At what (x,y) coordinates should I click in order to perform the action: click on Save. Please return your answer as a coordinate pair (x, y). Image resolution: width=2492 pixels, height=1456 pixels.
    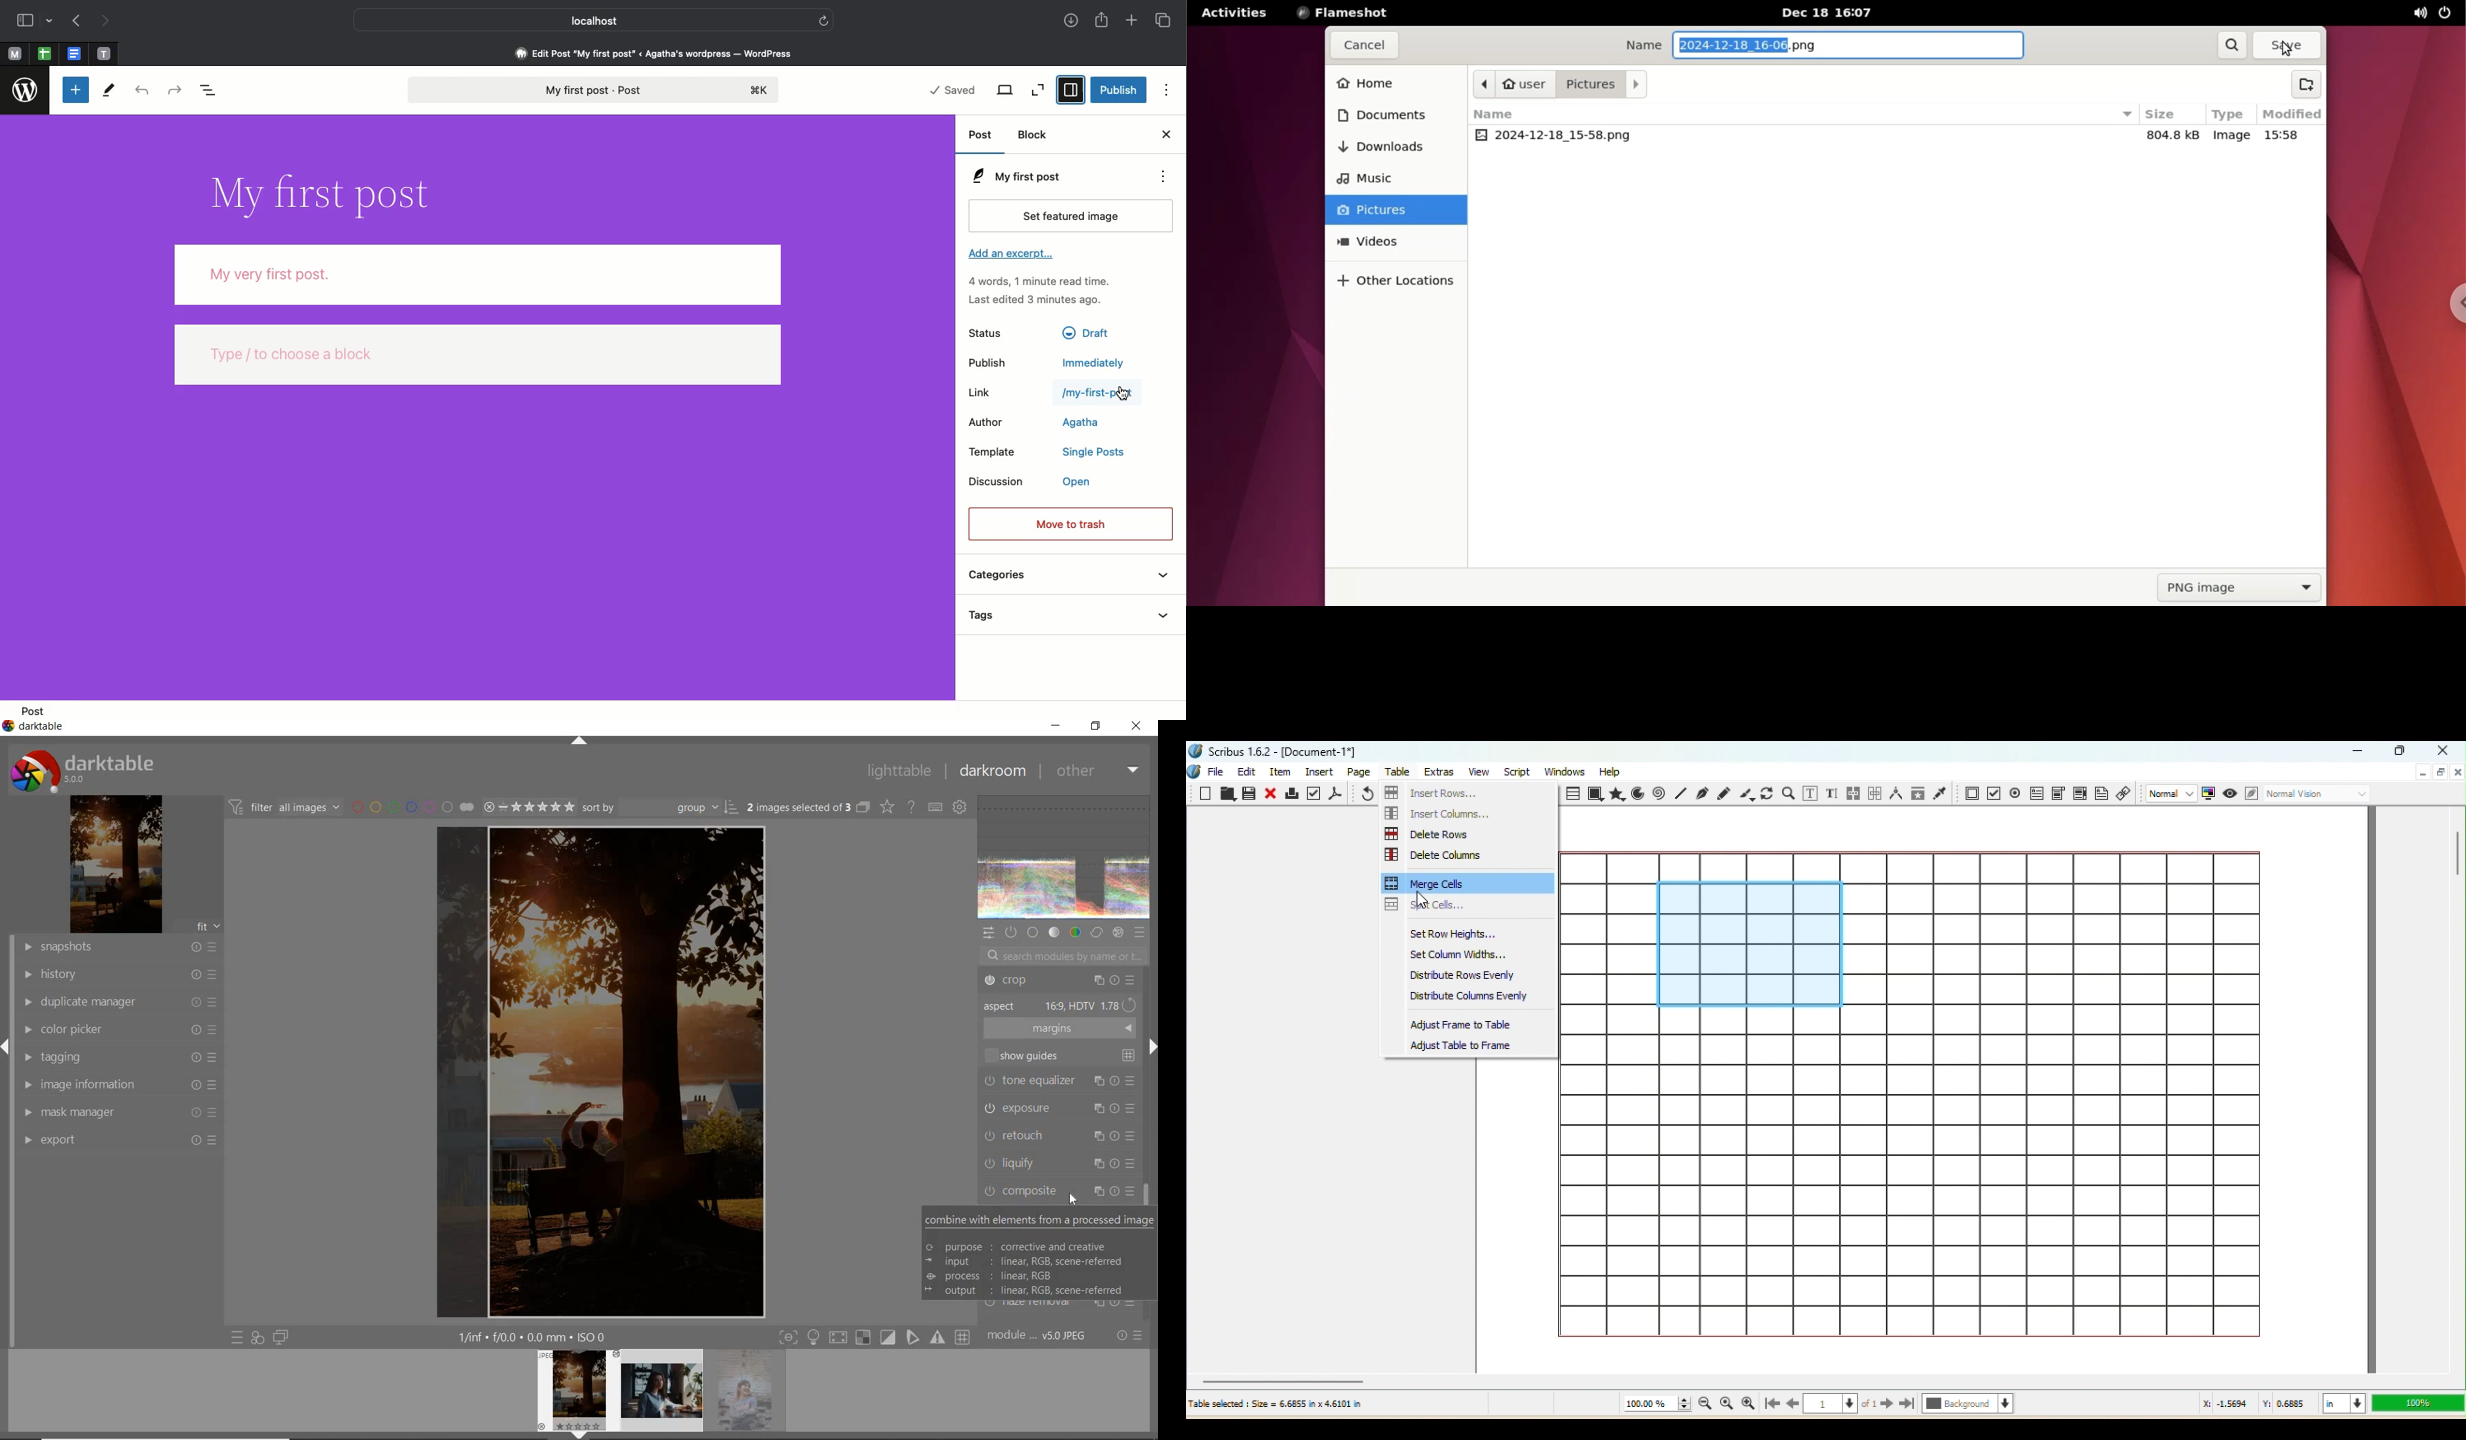
    Looking at the image, I should click on (1251, 795).